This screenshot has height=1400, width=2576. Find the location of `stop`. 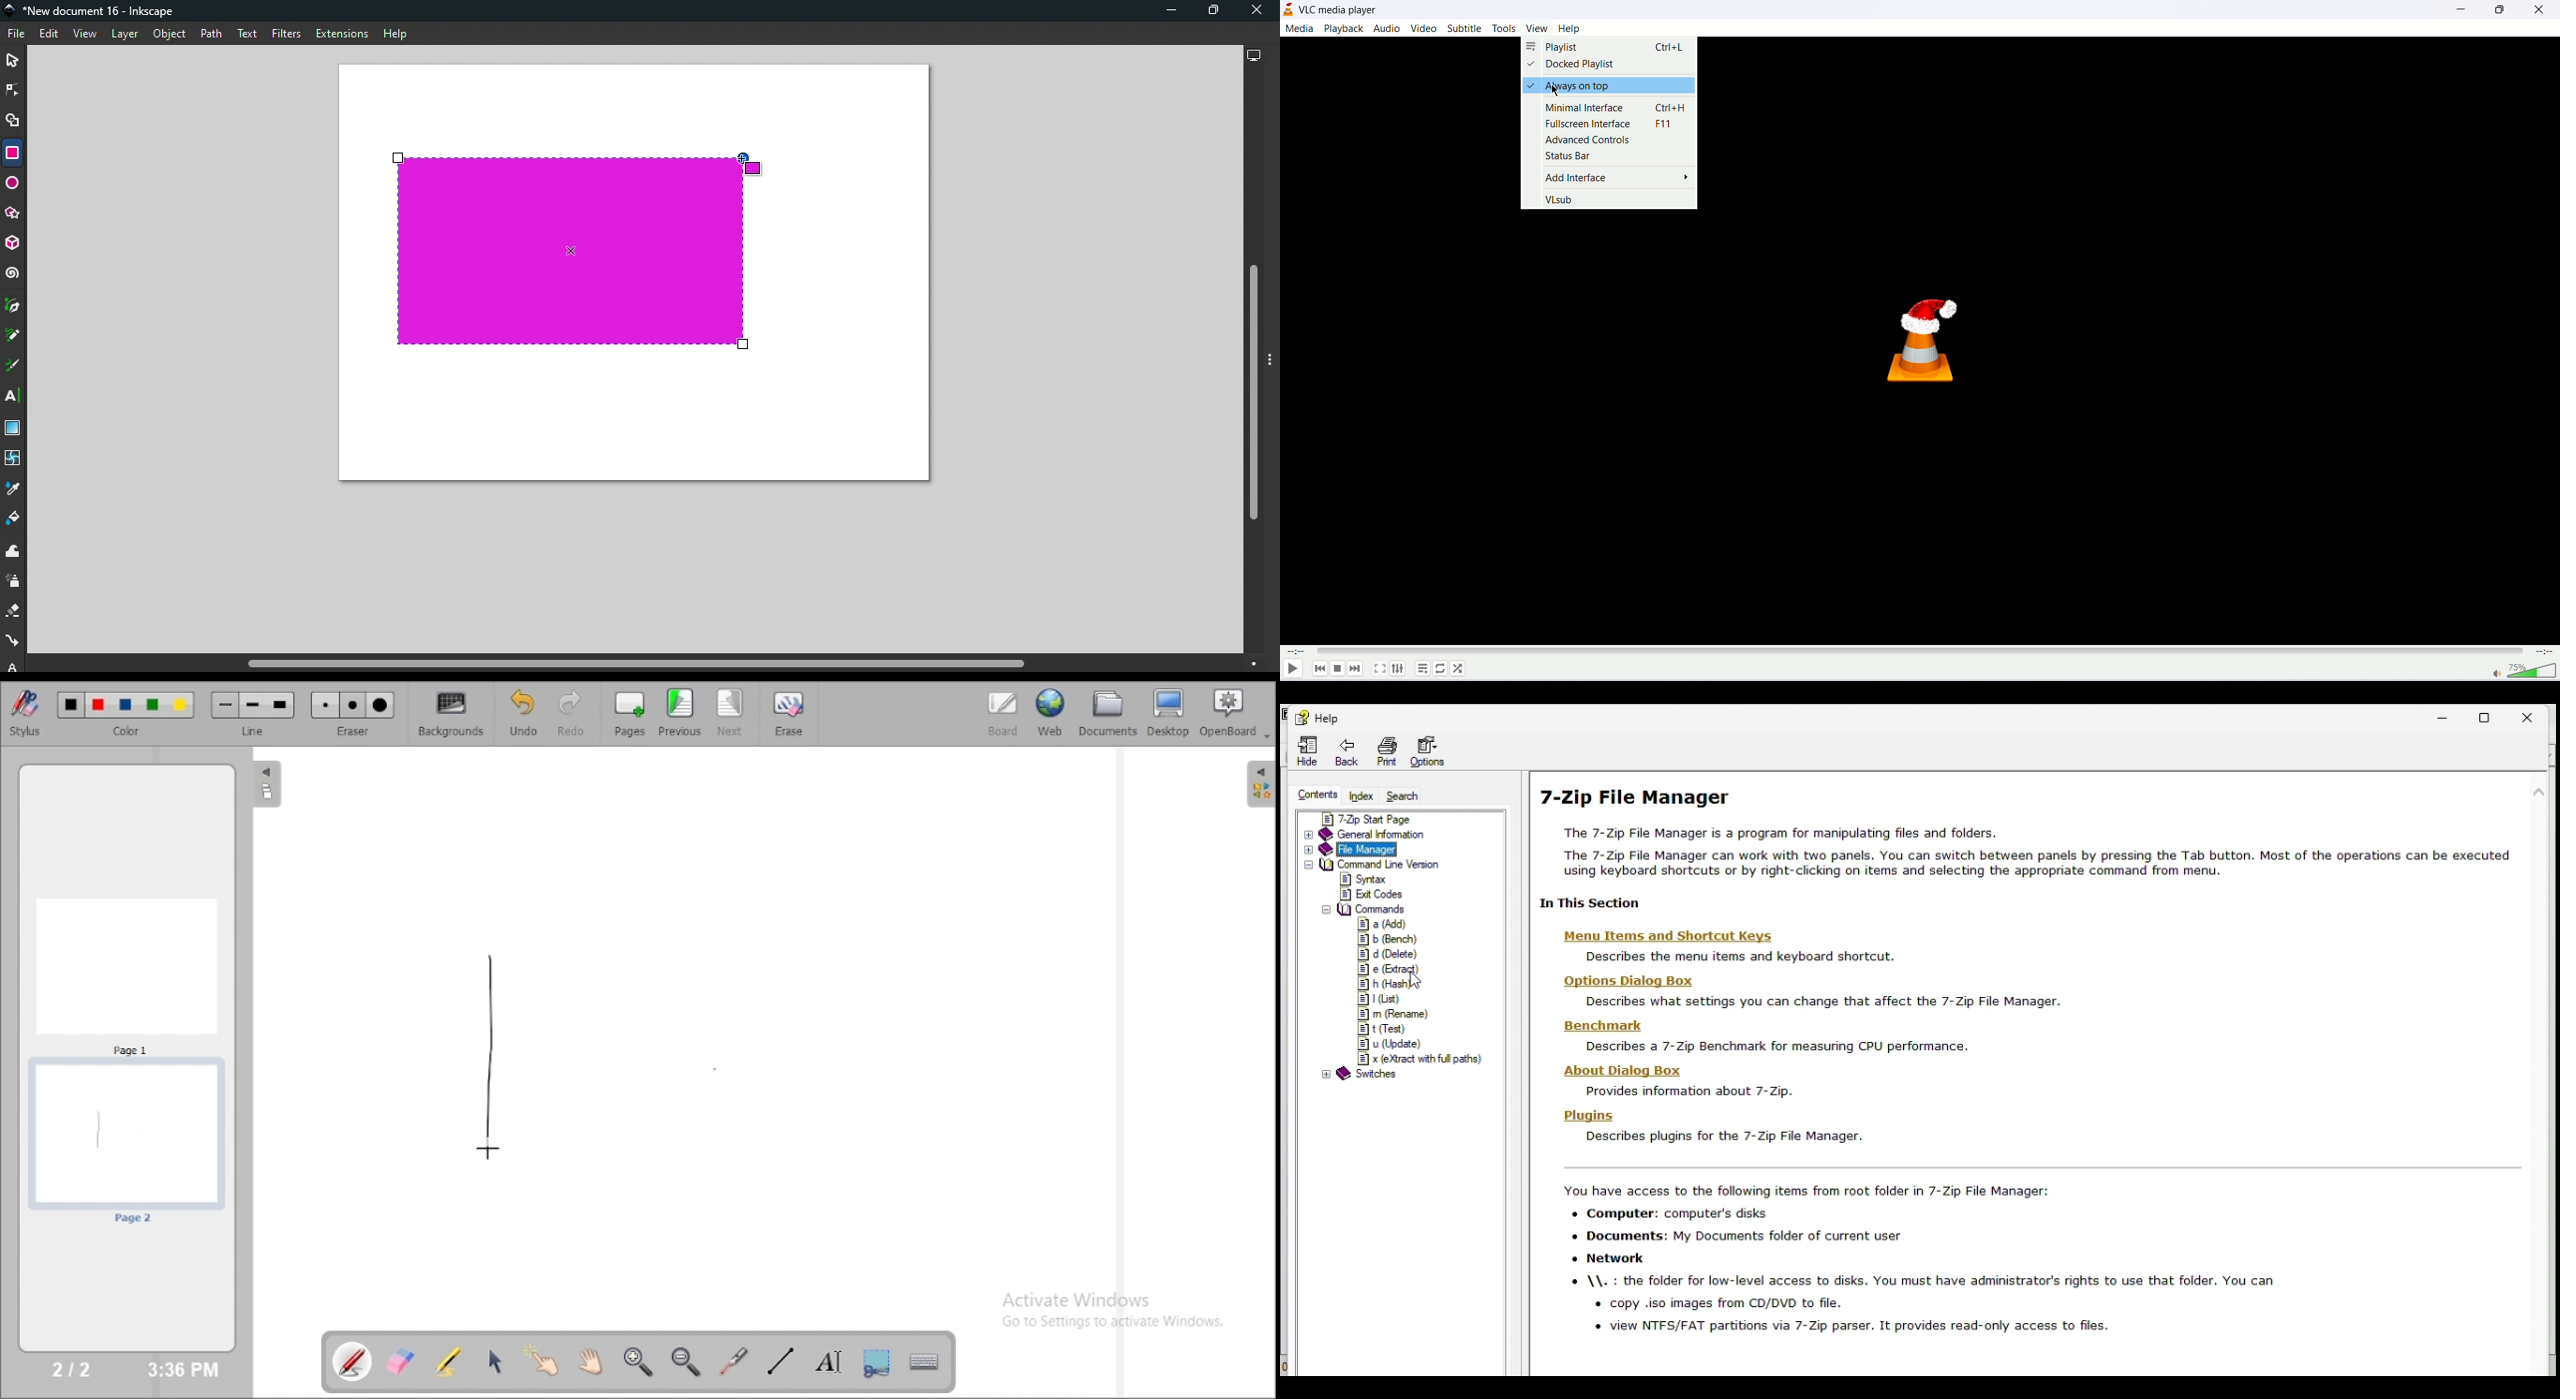

stop is located at coordinates (1337, 670).